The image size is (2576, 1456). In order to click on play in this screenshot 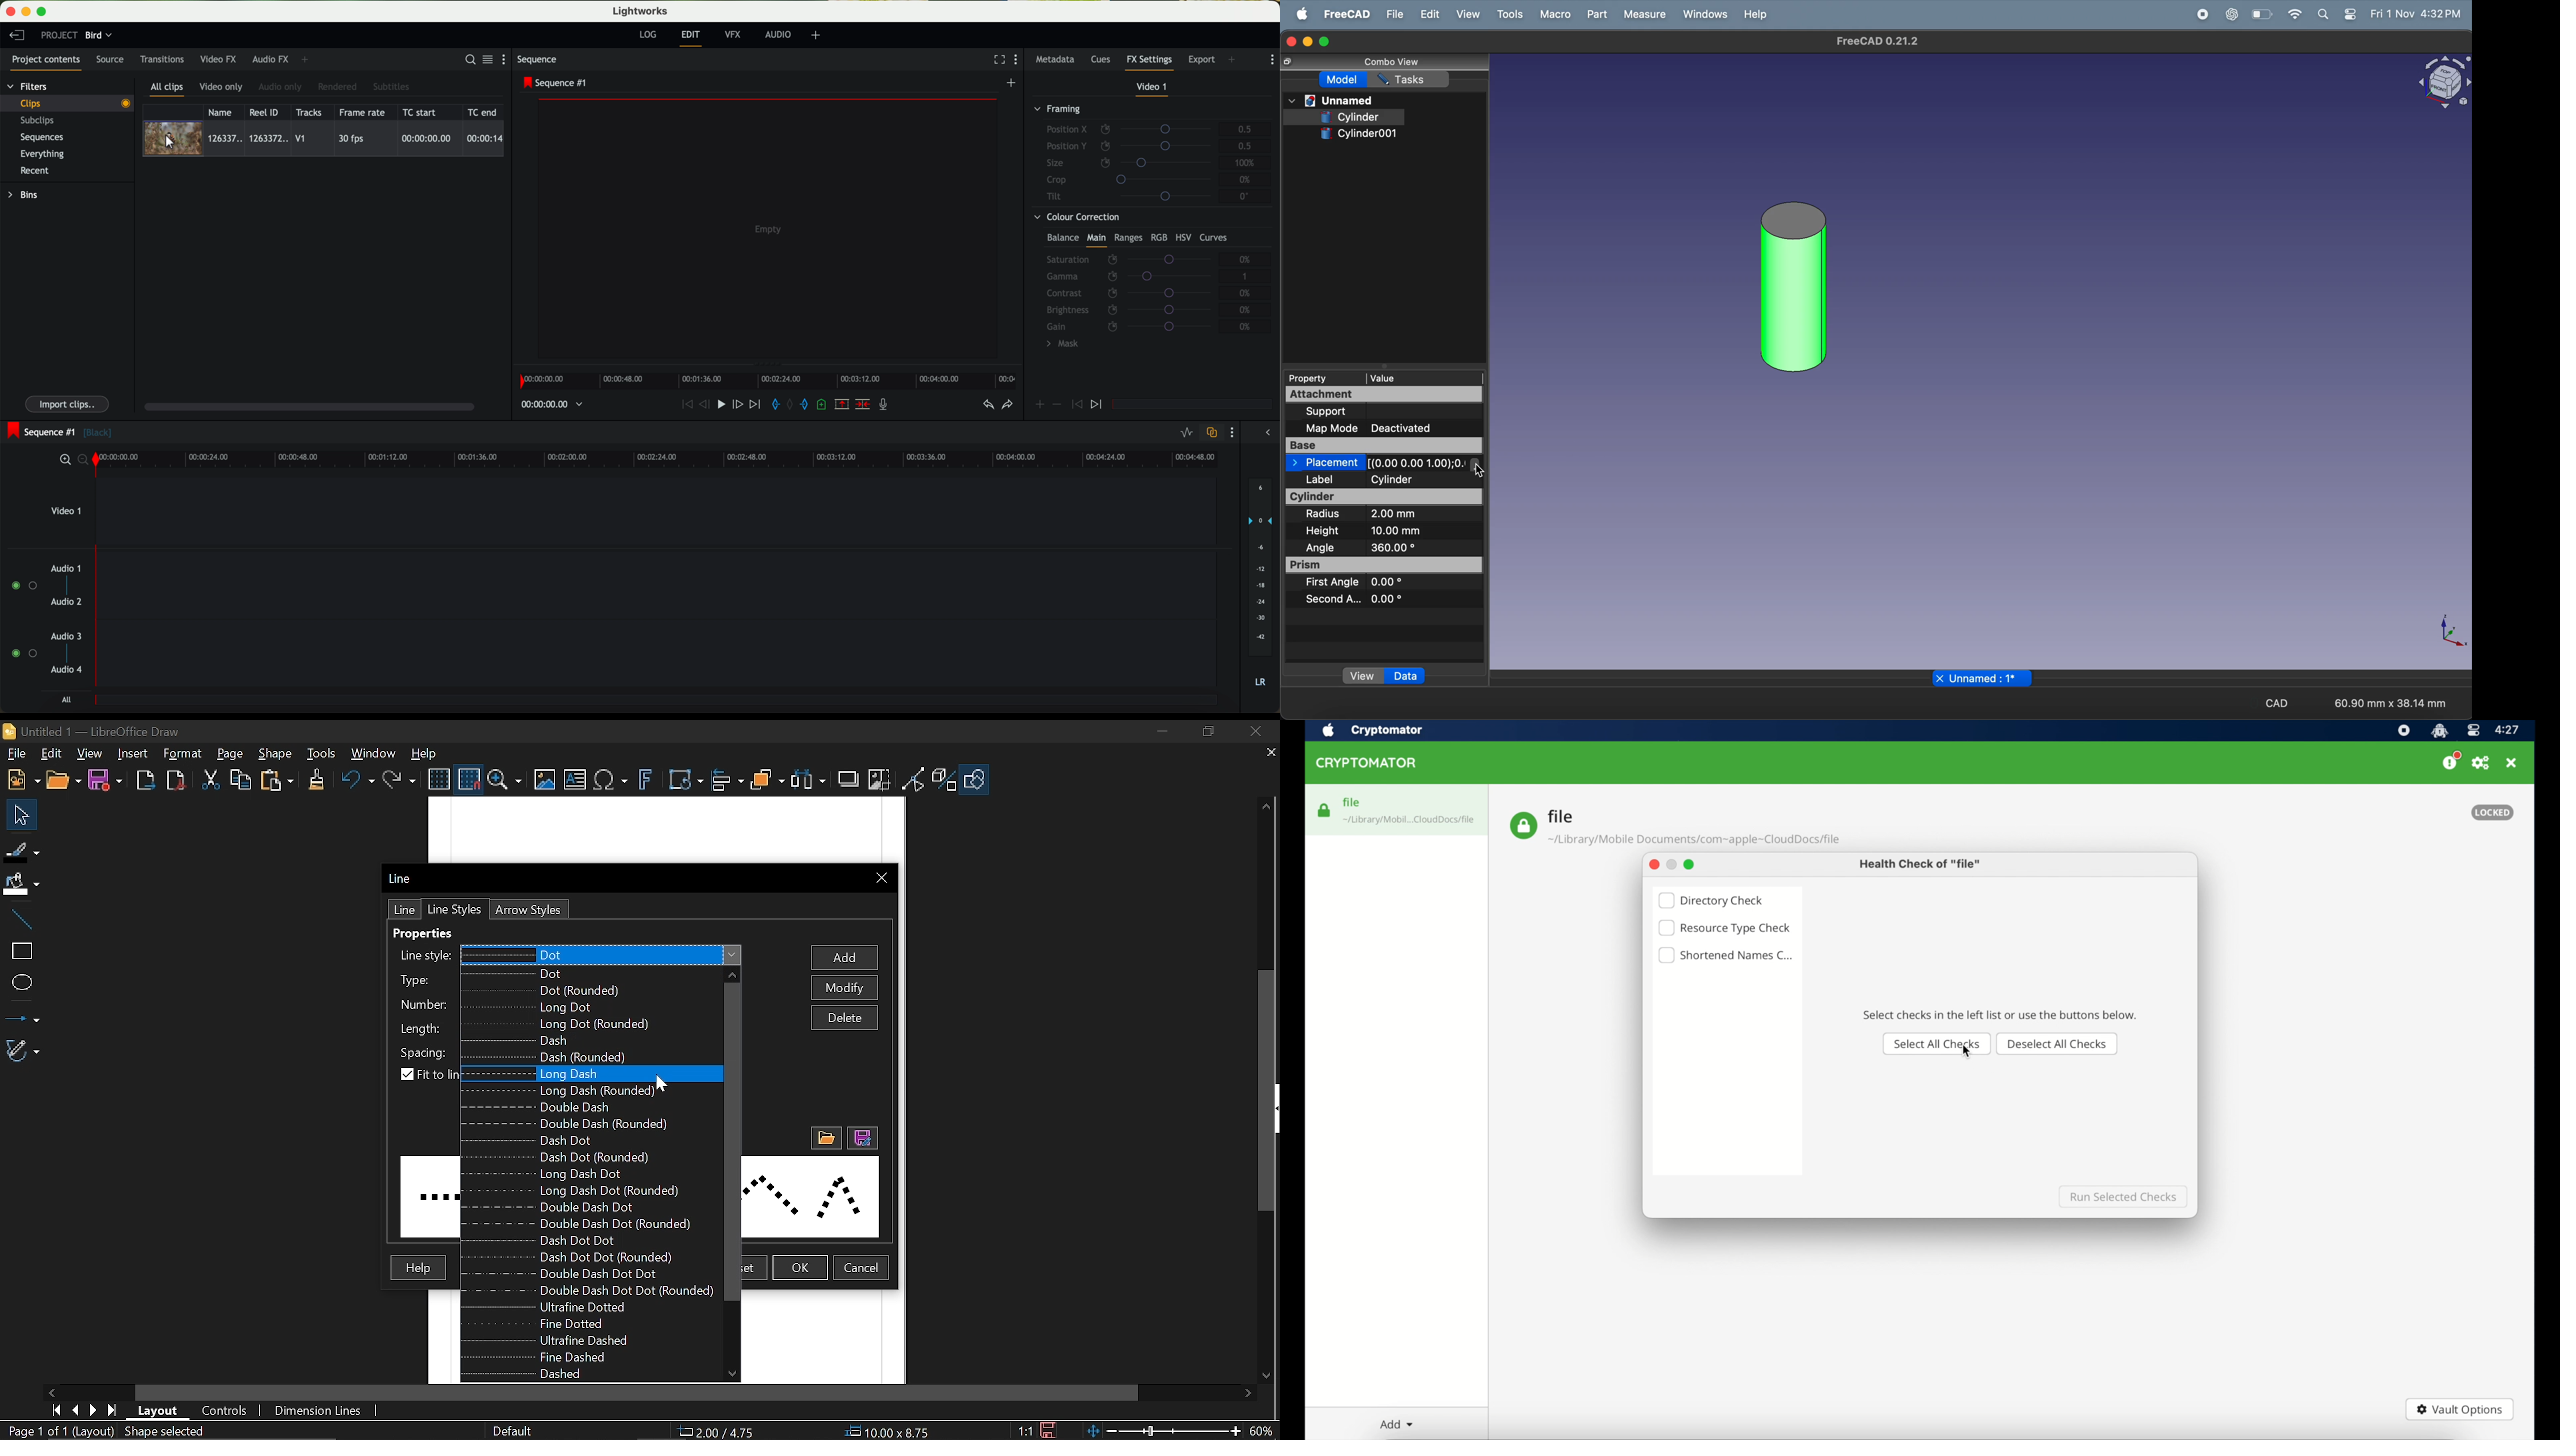, I will do `click(720, 403)`.